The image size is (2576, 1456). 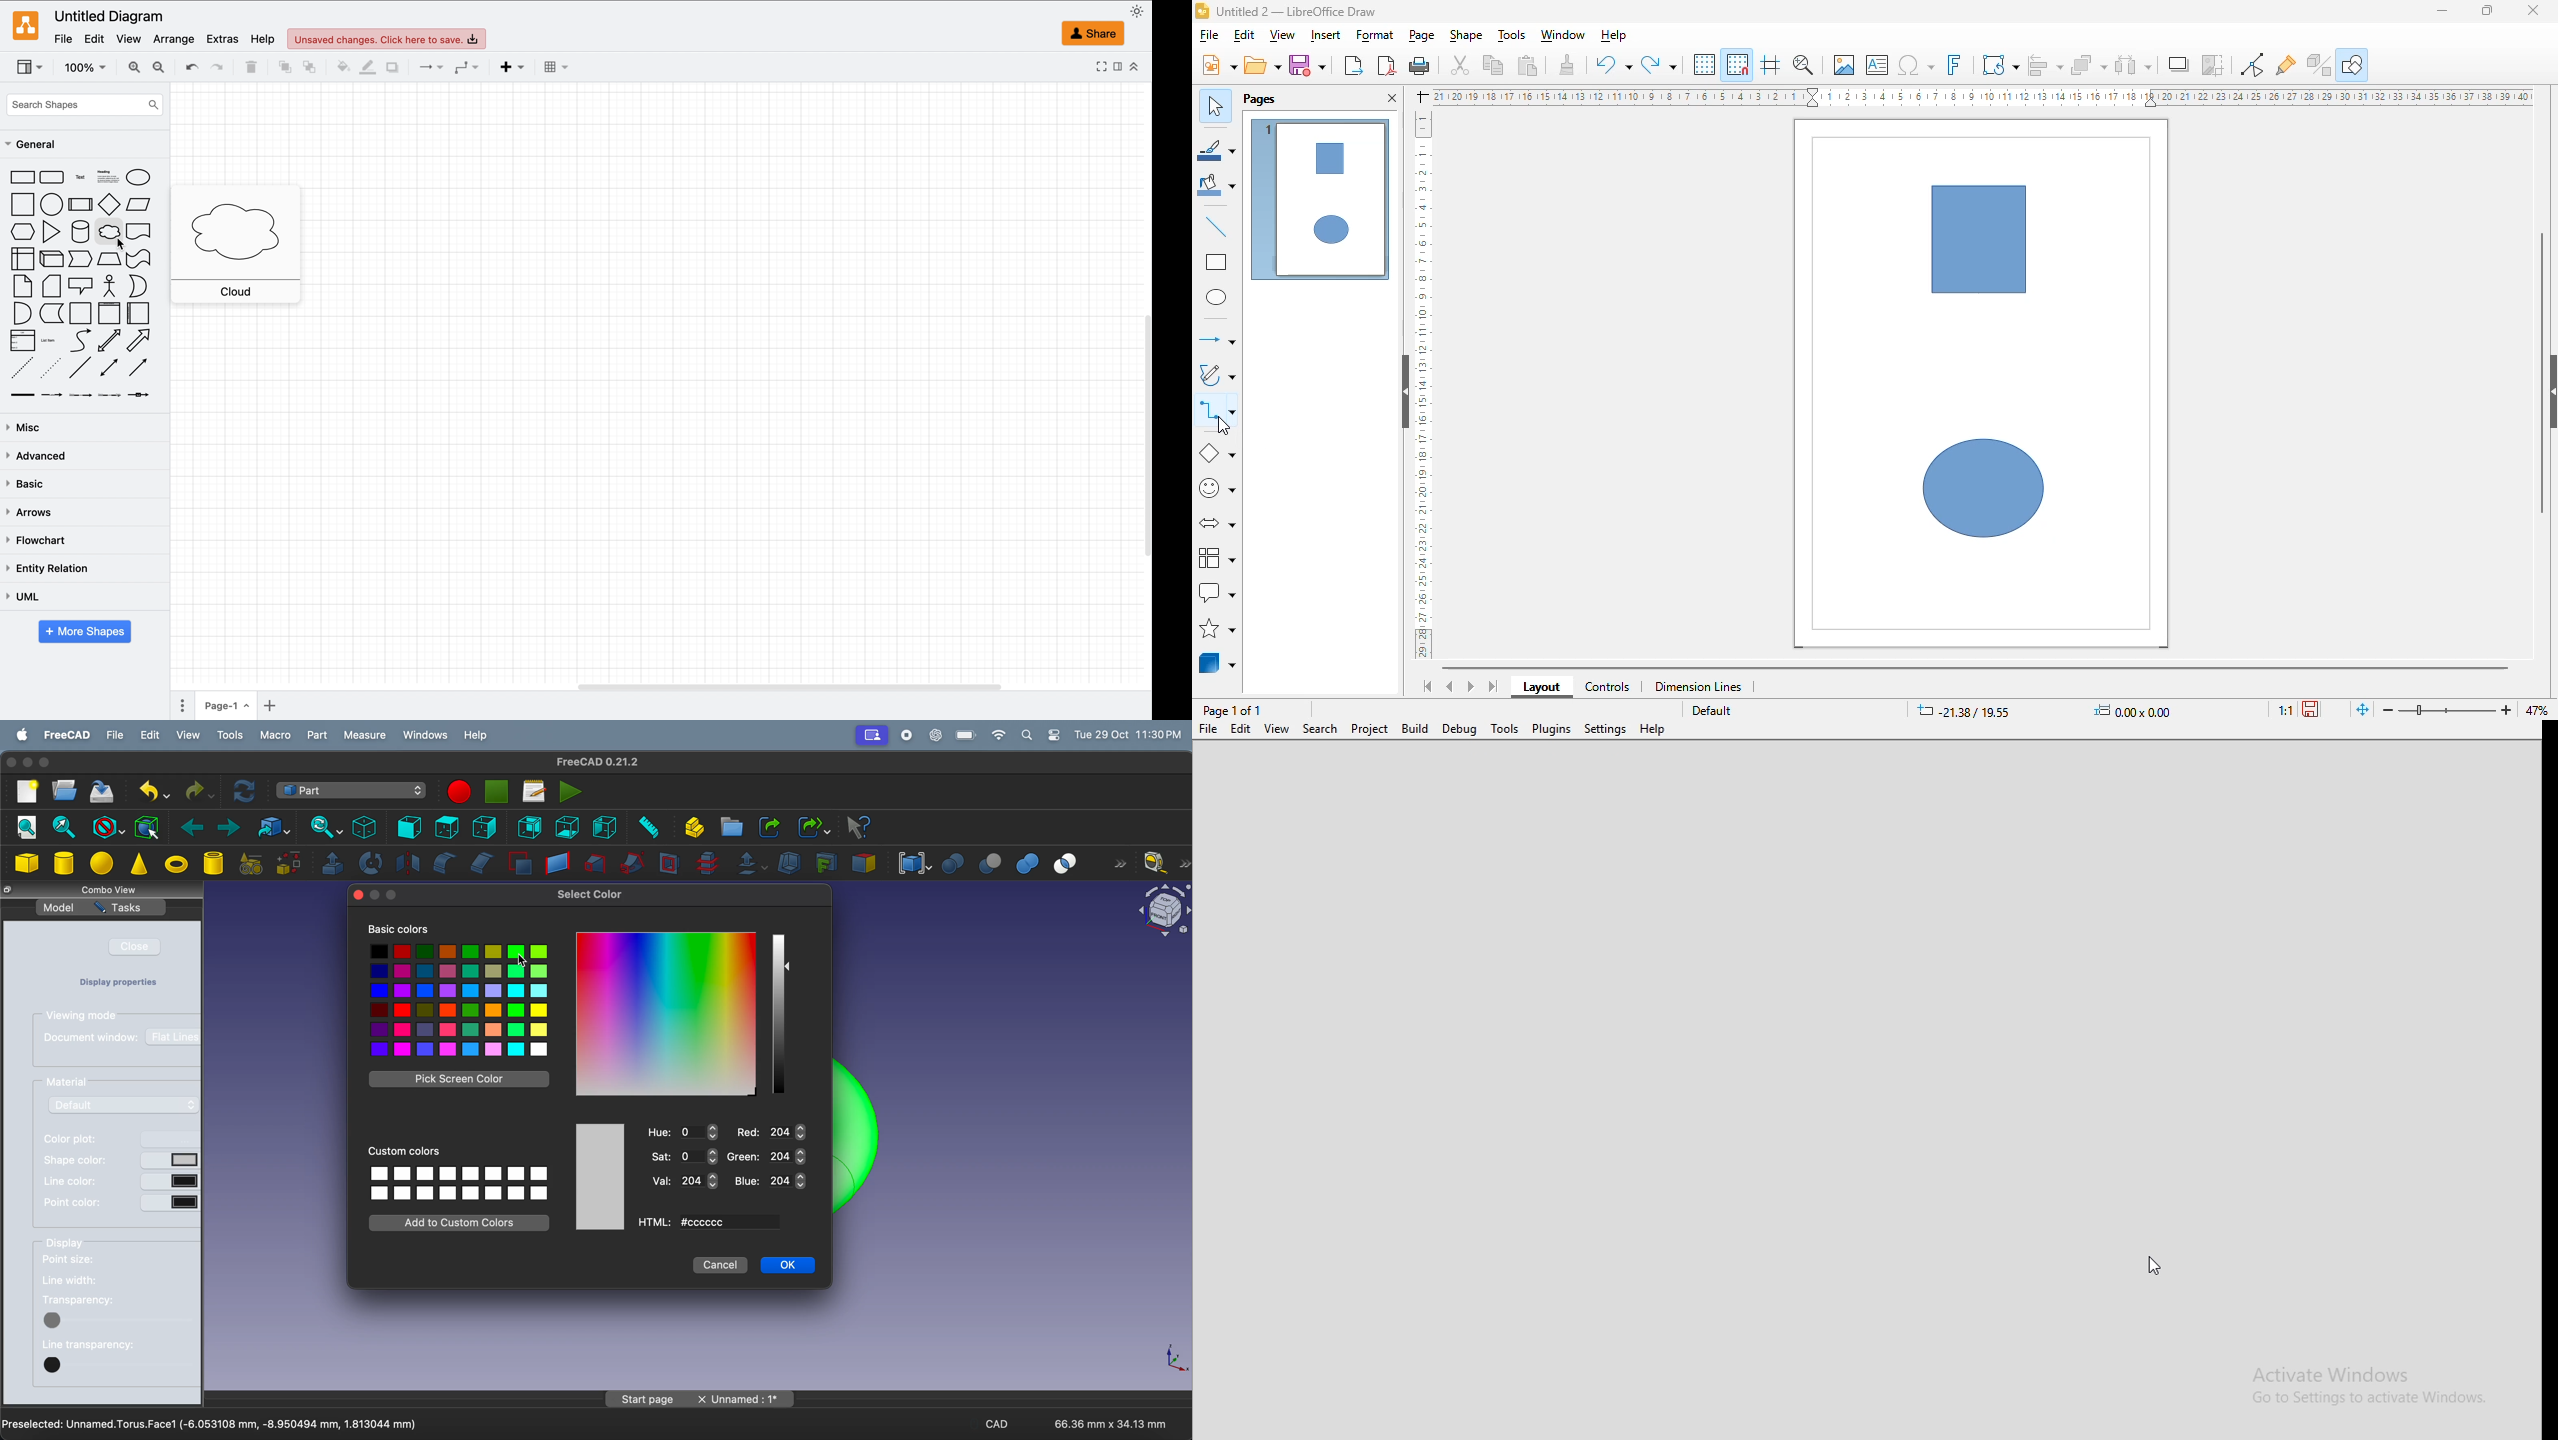 What do you see at coordinates (59, 907) in the screenshot?
I see `model` at bounding box center [59, 907].